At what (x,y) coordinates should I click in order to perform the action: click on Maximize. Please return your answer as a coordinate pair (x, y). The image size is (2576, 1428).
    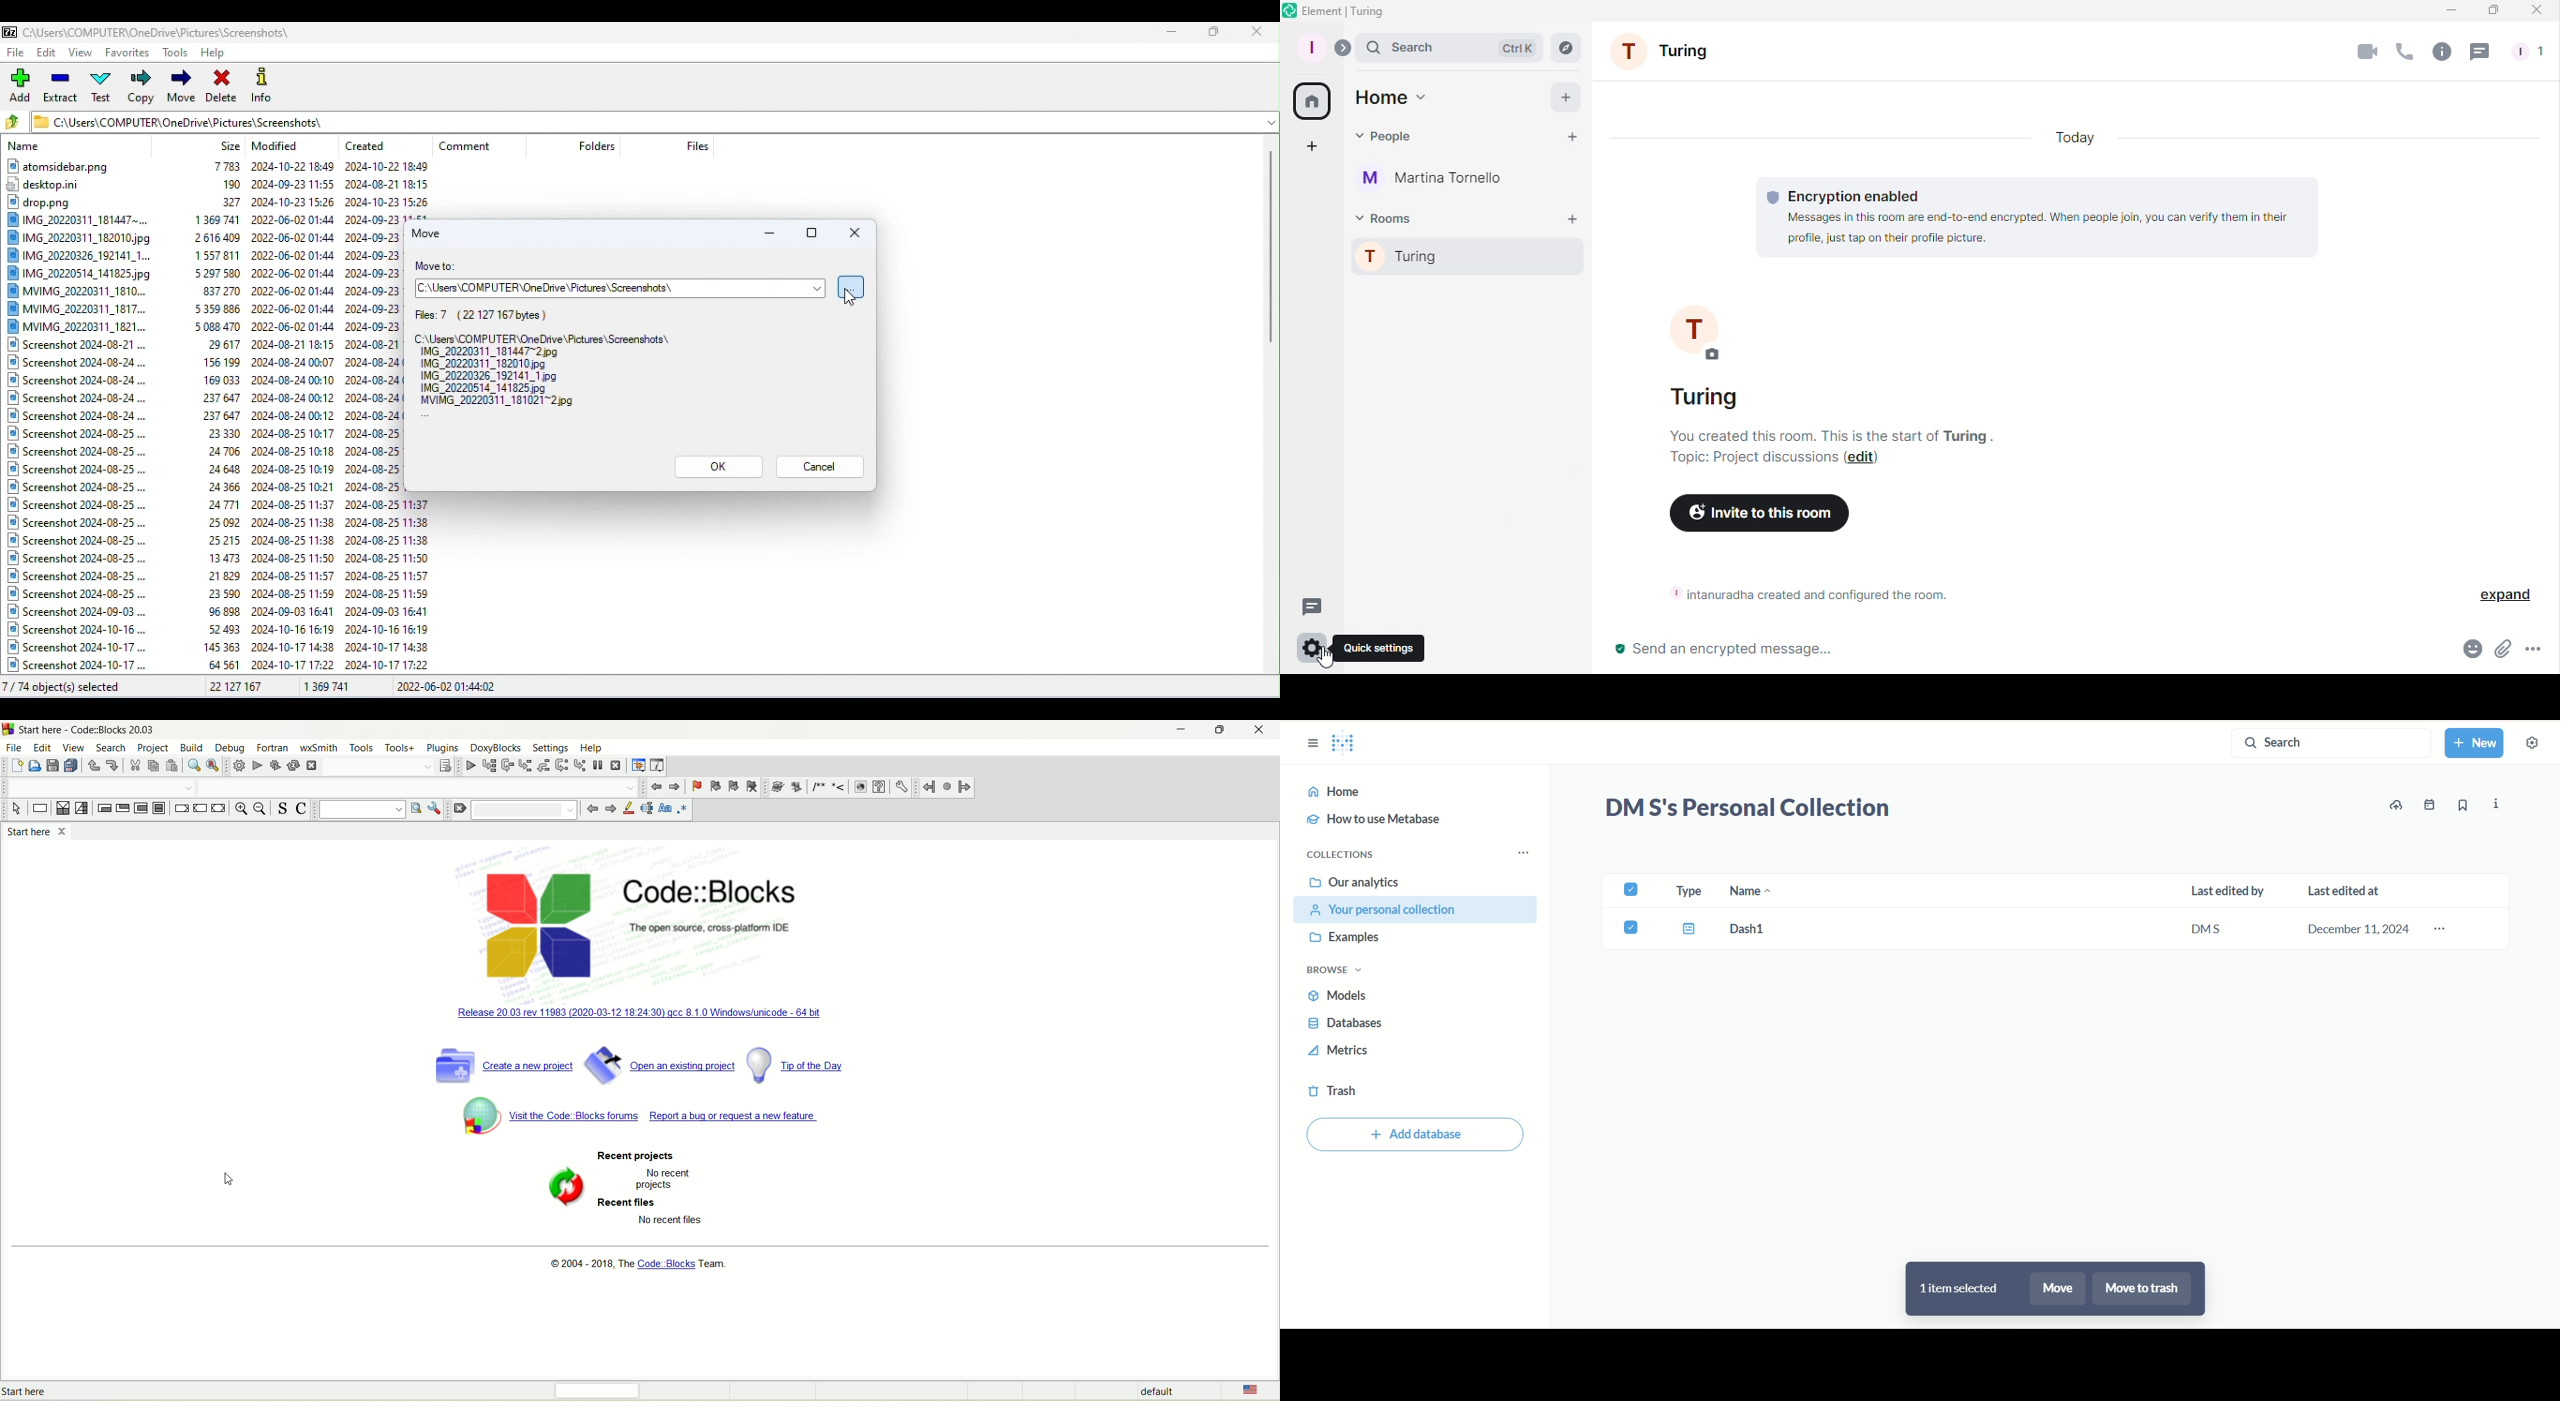
    Looking at the image, I should click on (2494, 10).